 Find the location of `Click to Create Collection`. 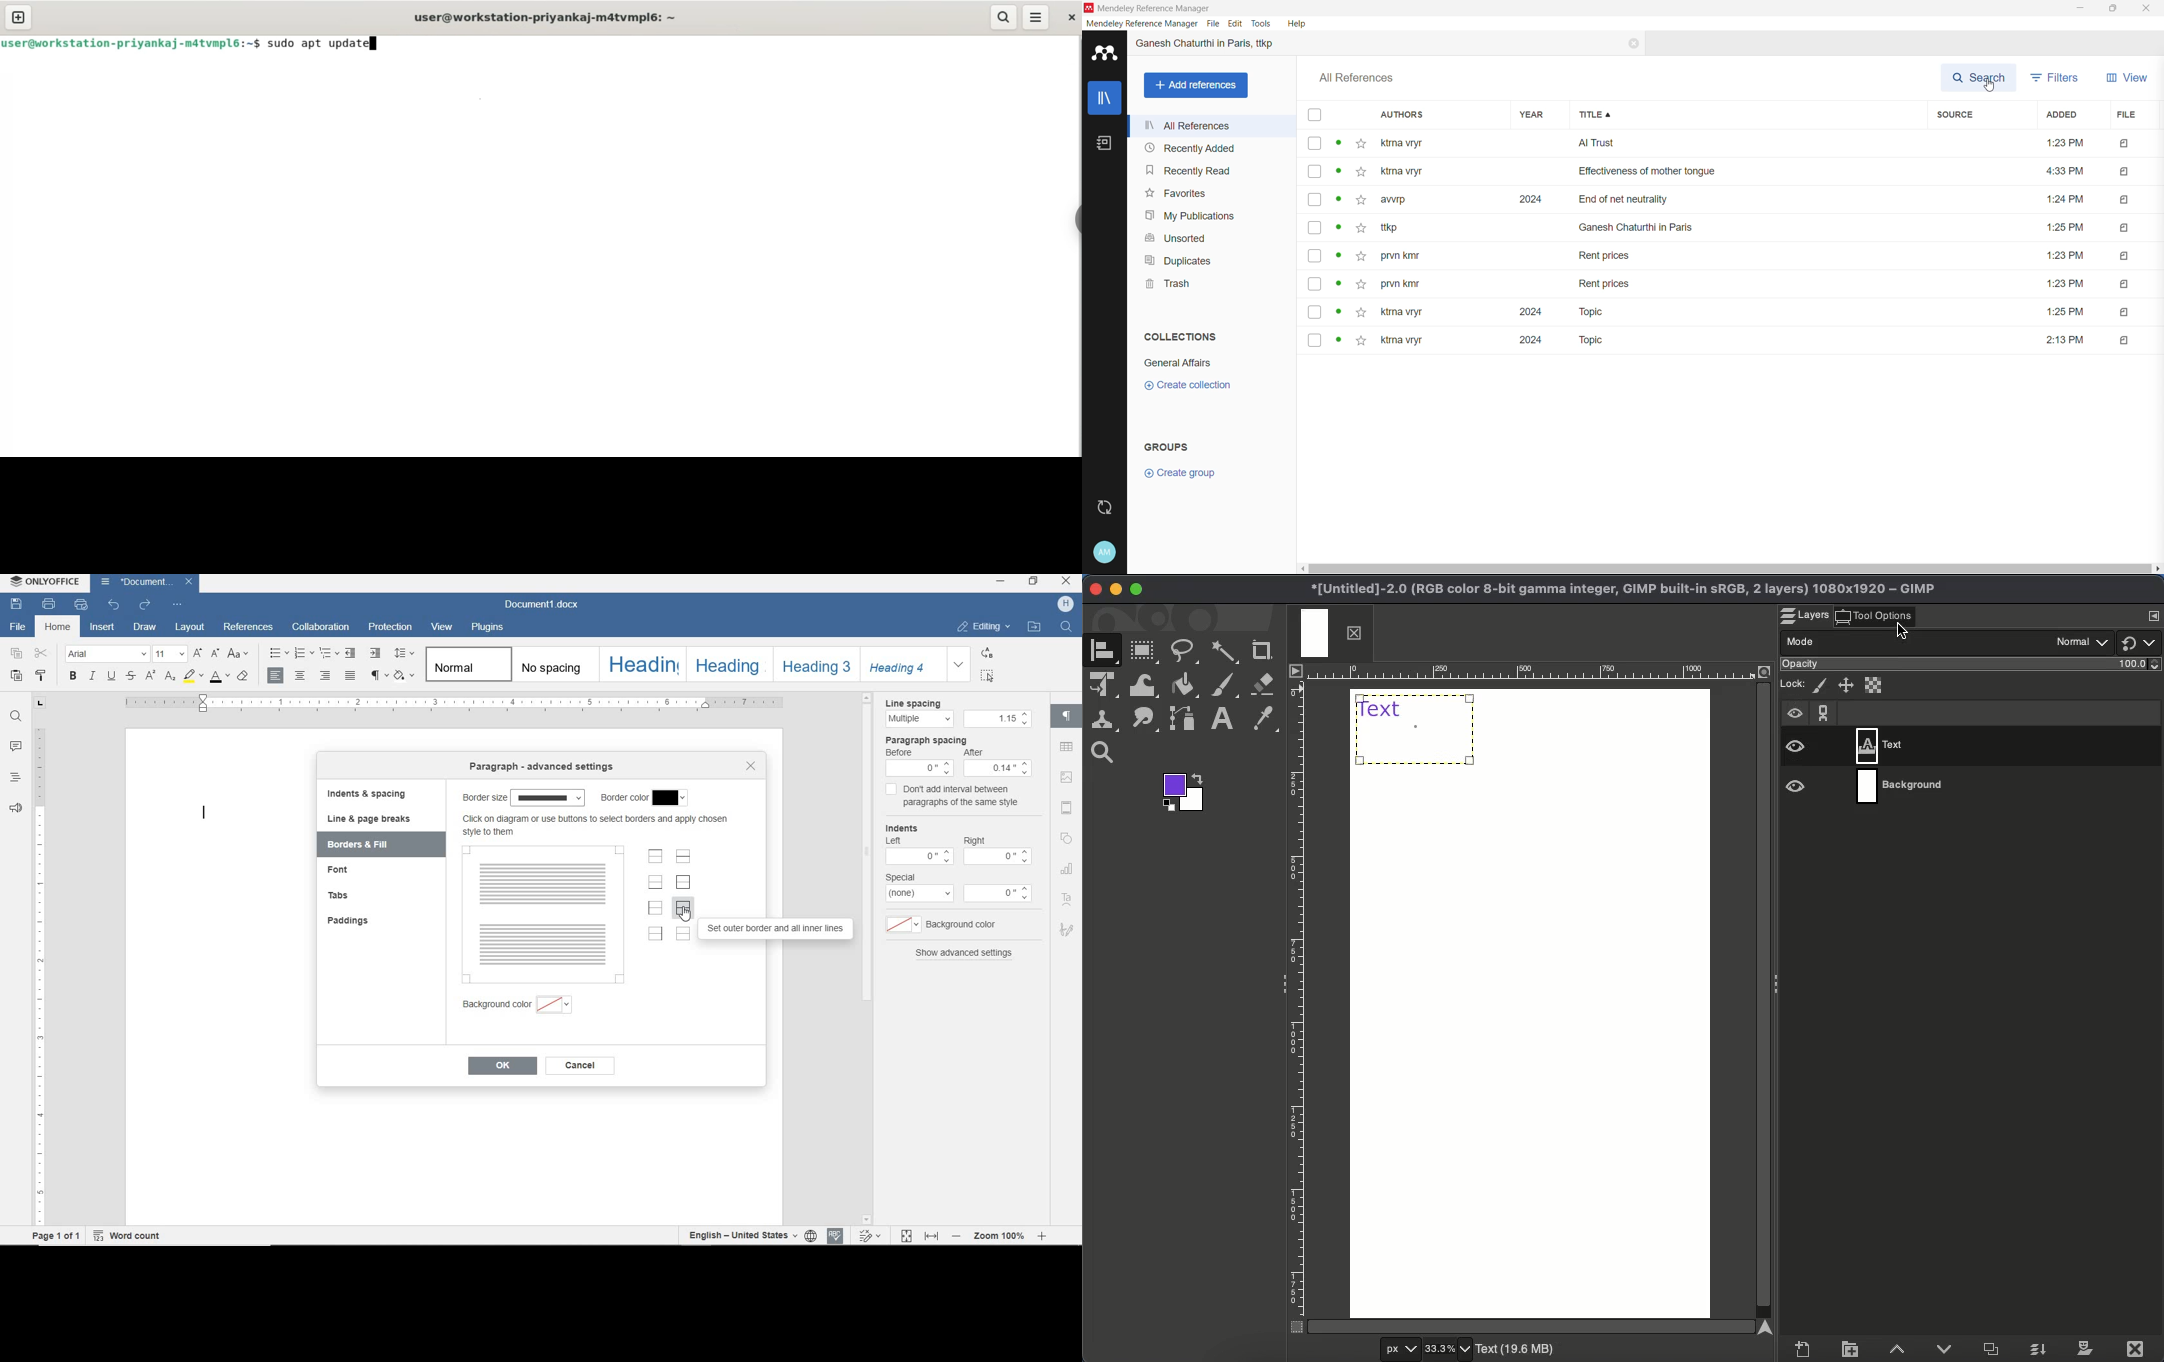

Click to Create Collection is located at coordinates (1188, 387).